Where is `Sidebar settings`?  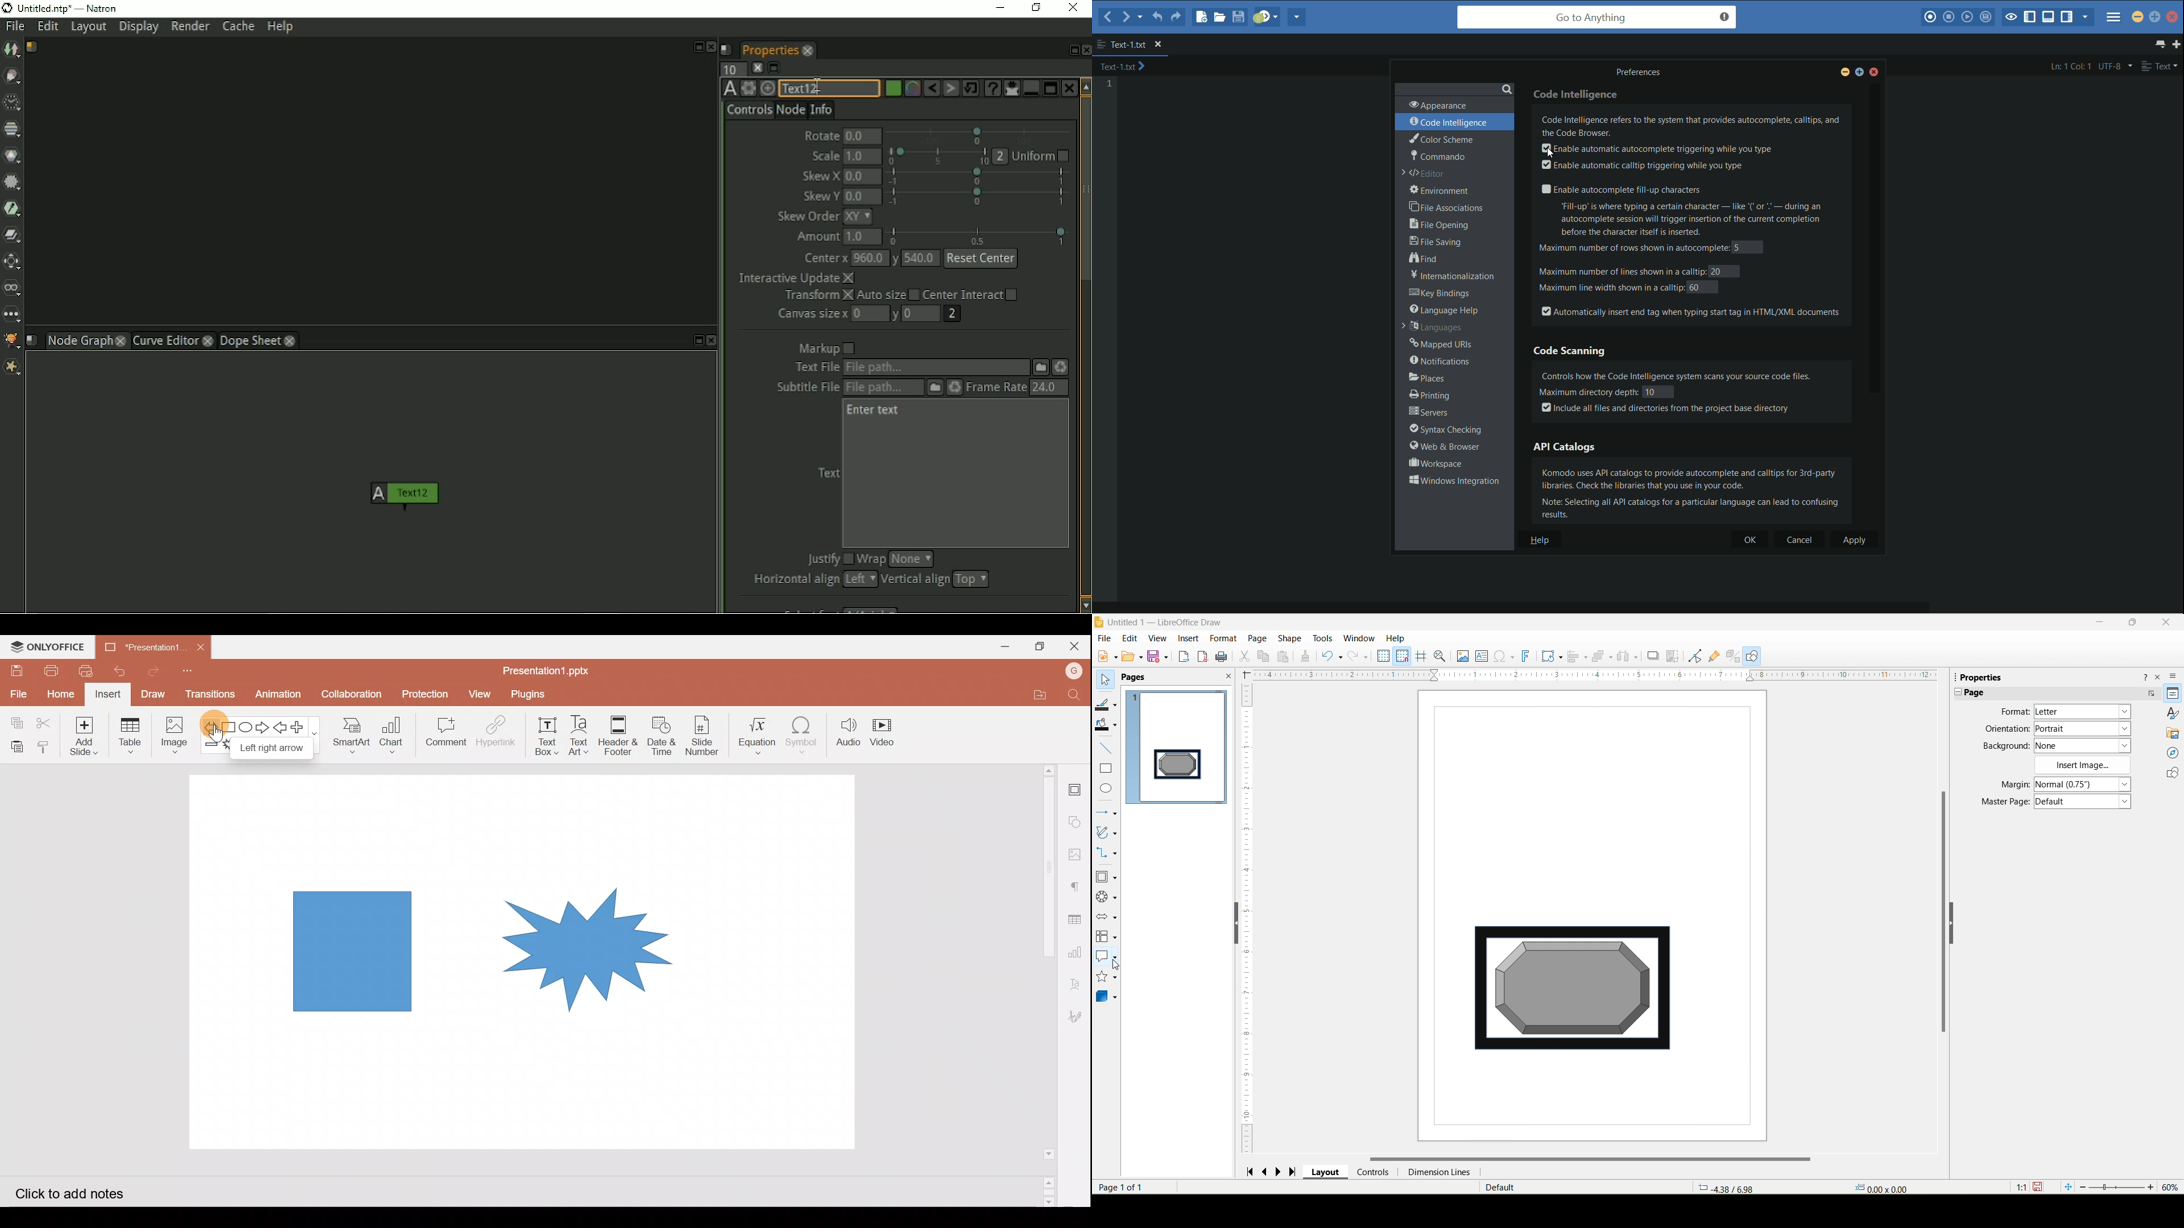 Sidebar settings is located at coordinates (2175, 675).